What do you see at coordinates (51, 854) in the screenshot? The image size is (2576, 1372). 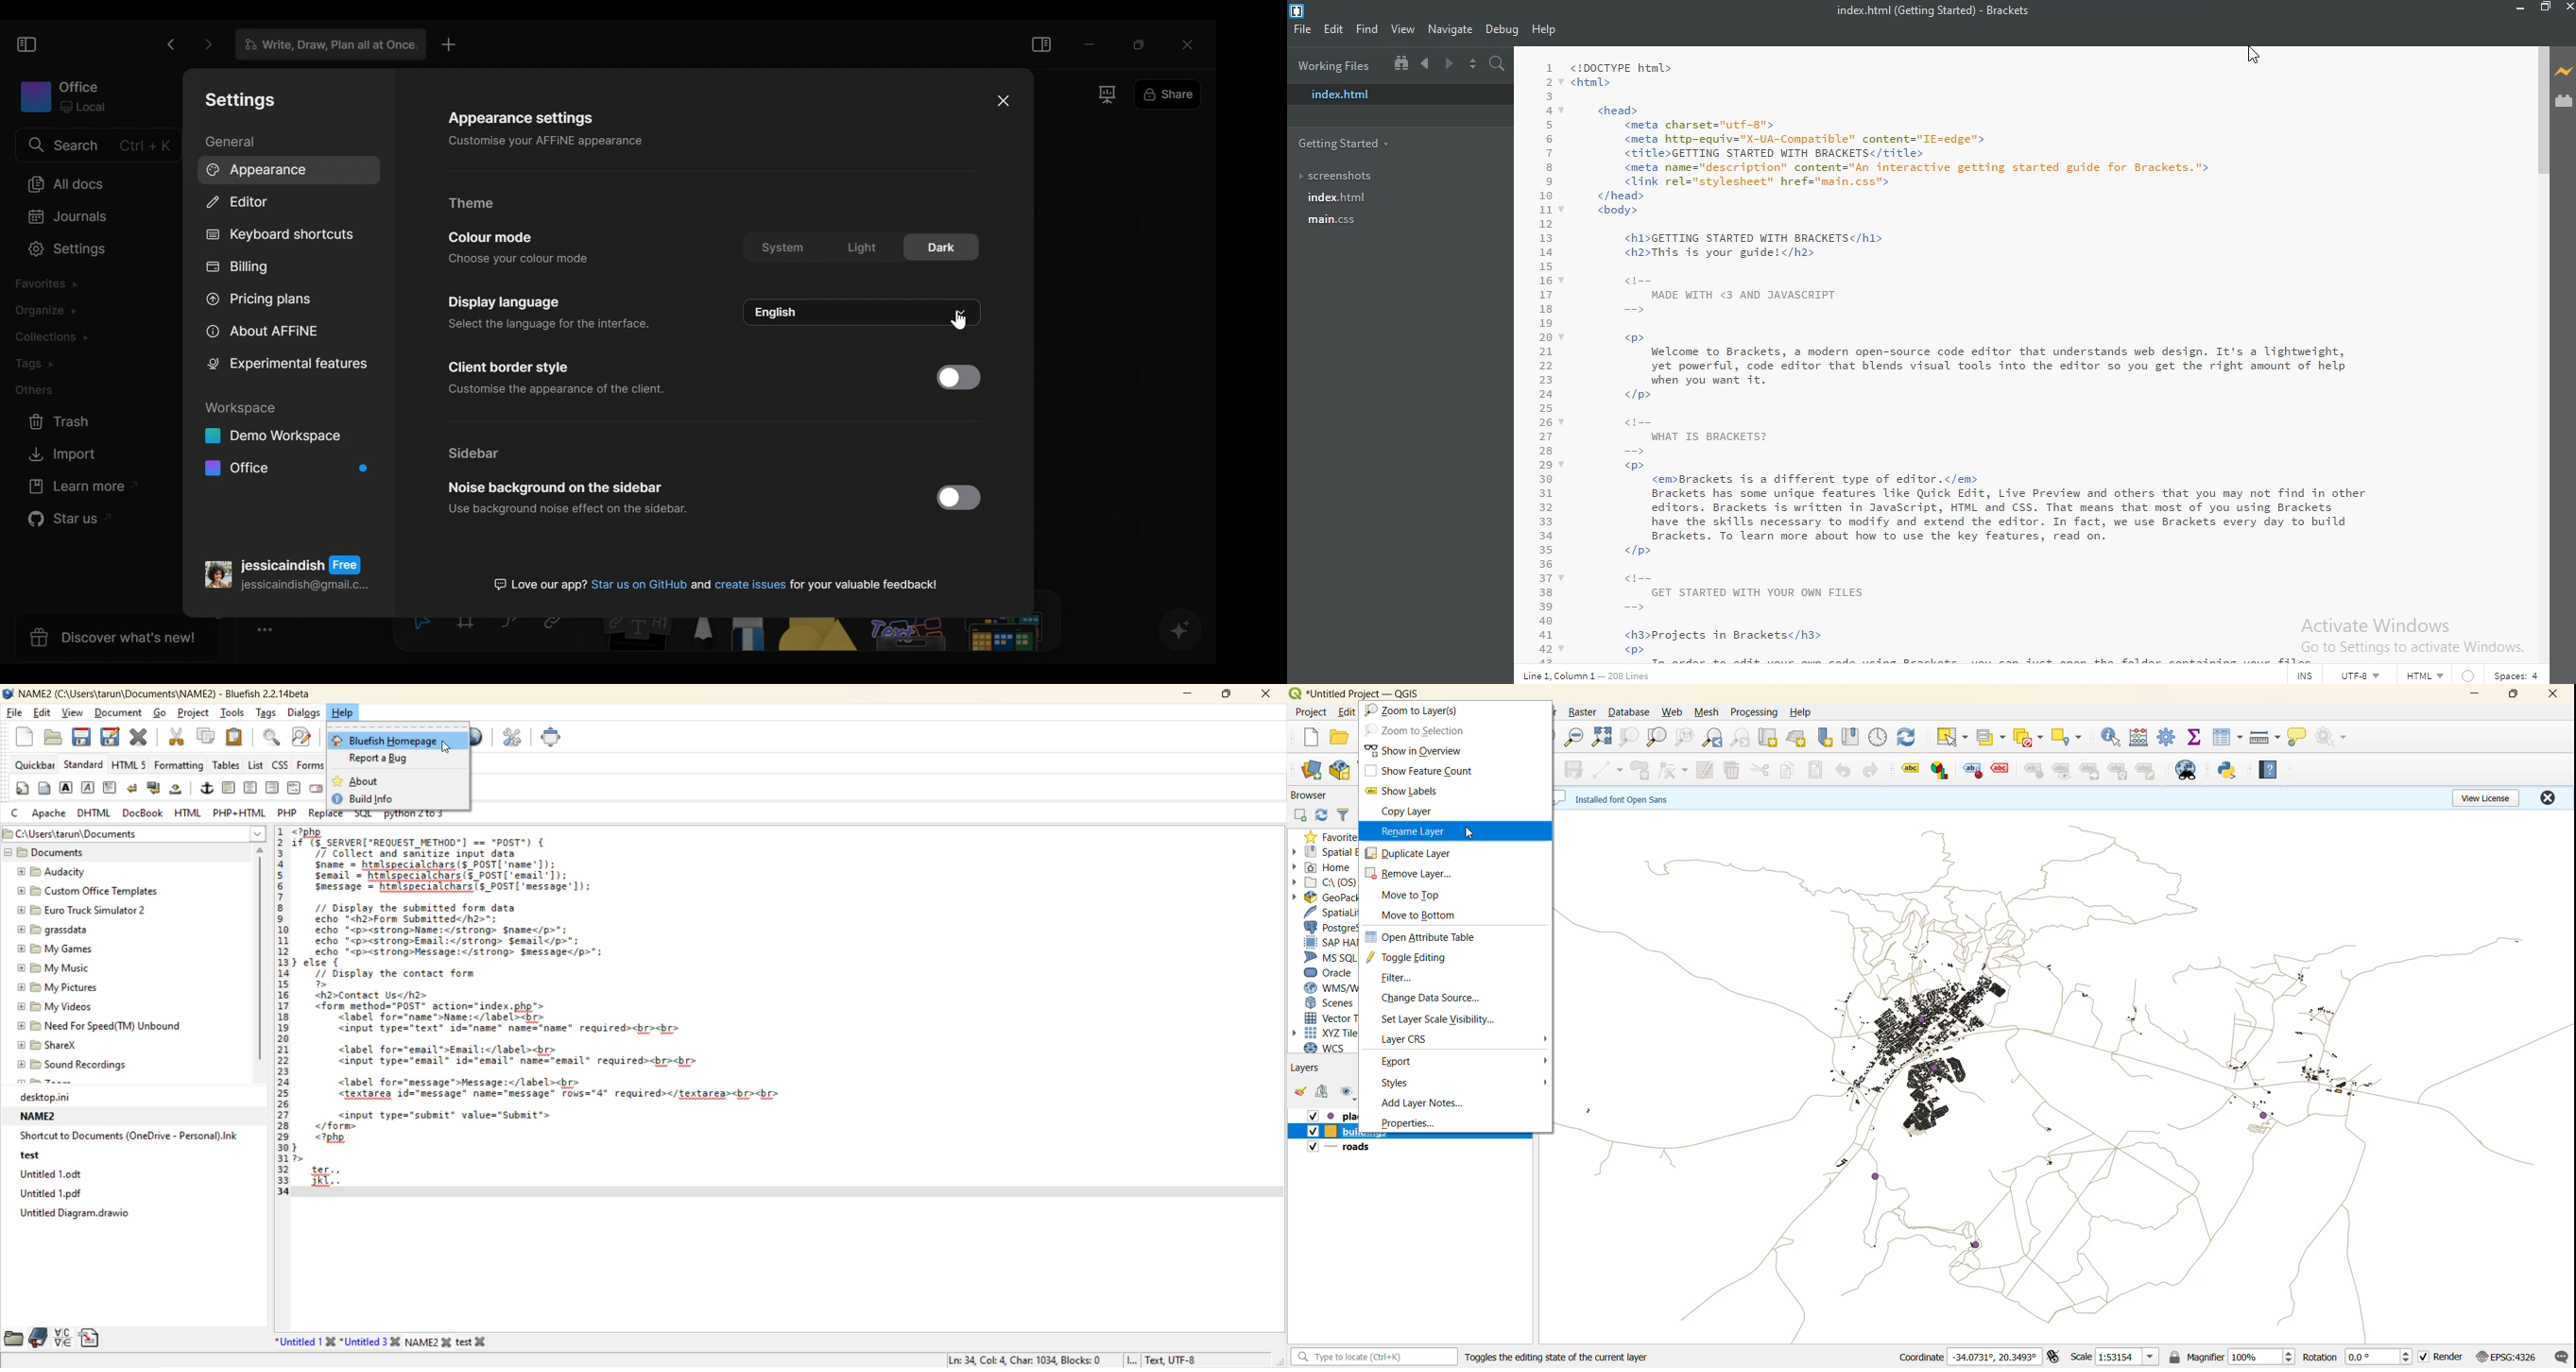 I see `Documents` at bounding box center [51, 854].